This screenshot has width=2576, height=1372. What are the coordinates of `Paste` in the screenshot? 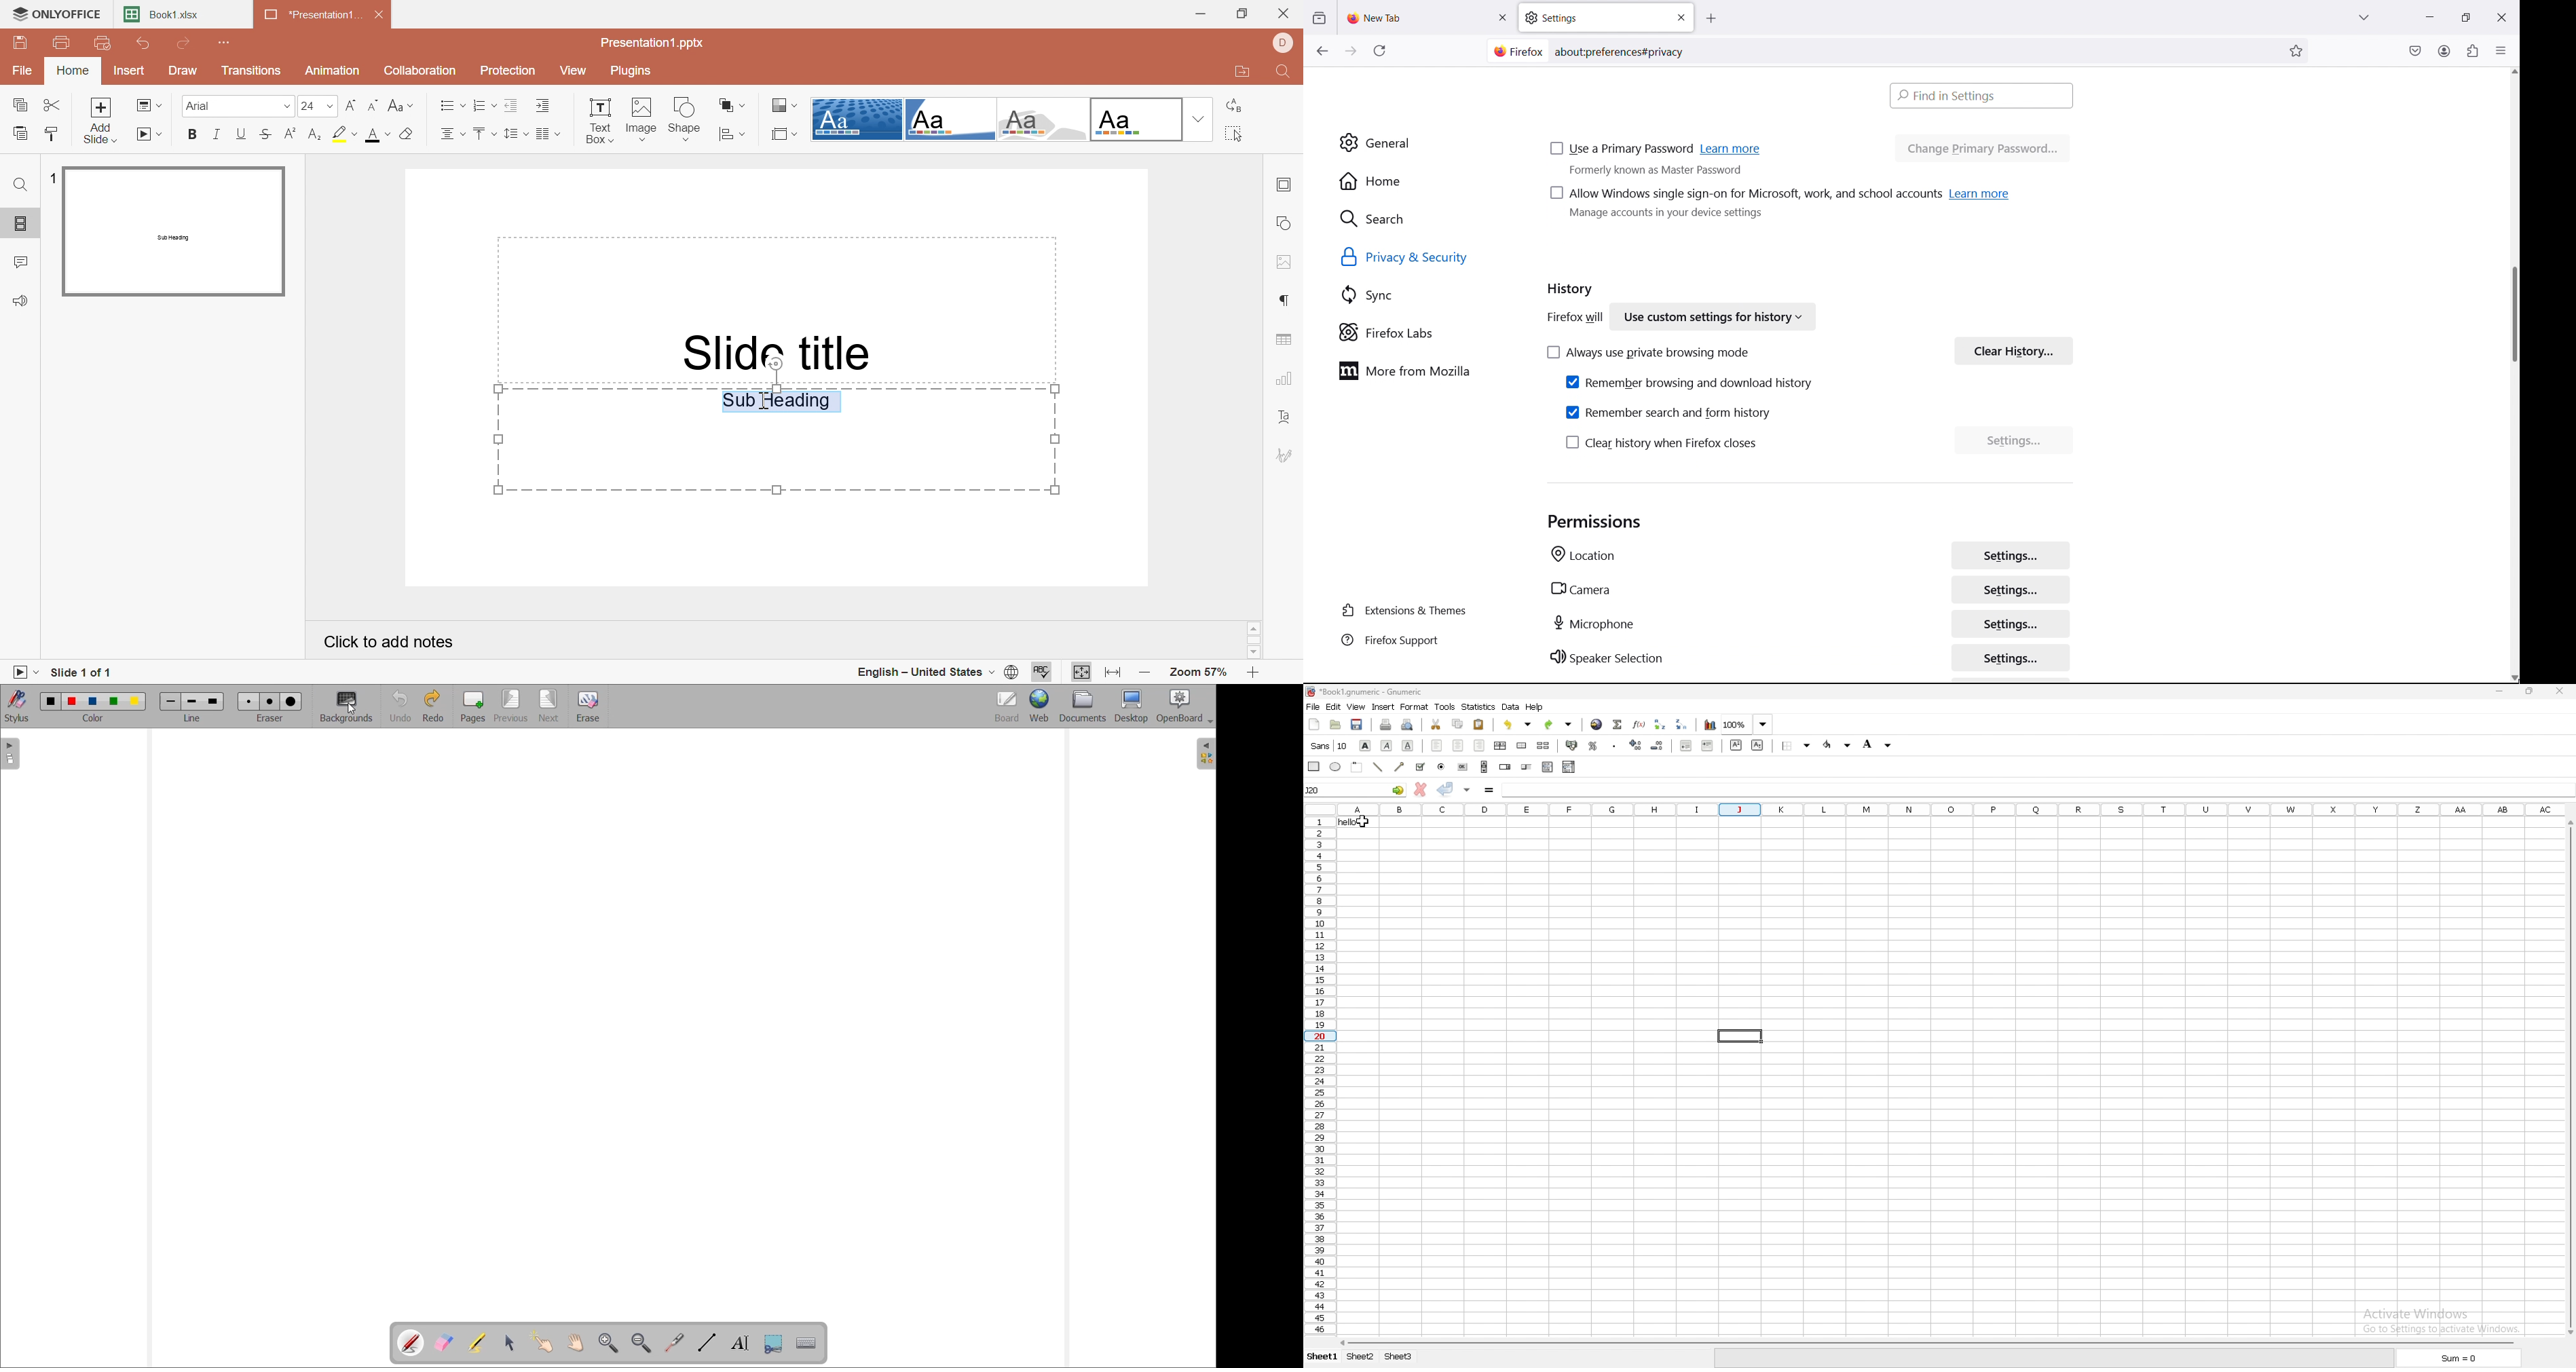 It's located at (24, 132).